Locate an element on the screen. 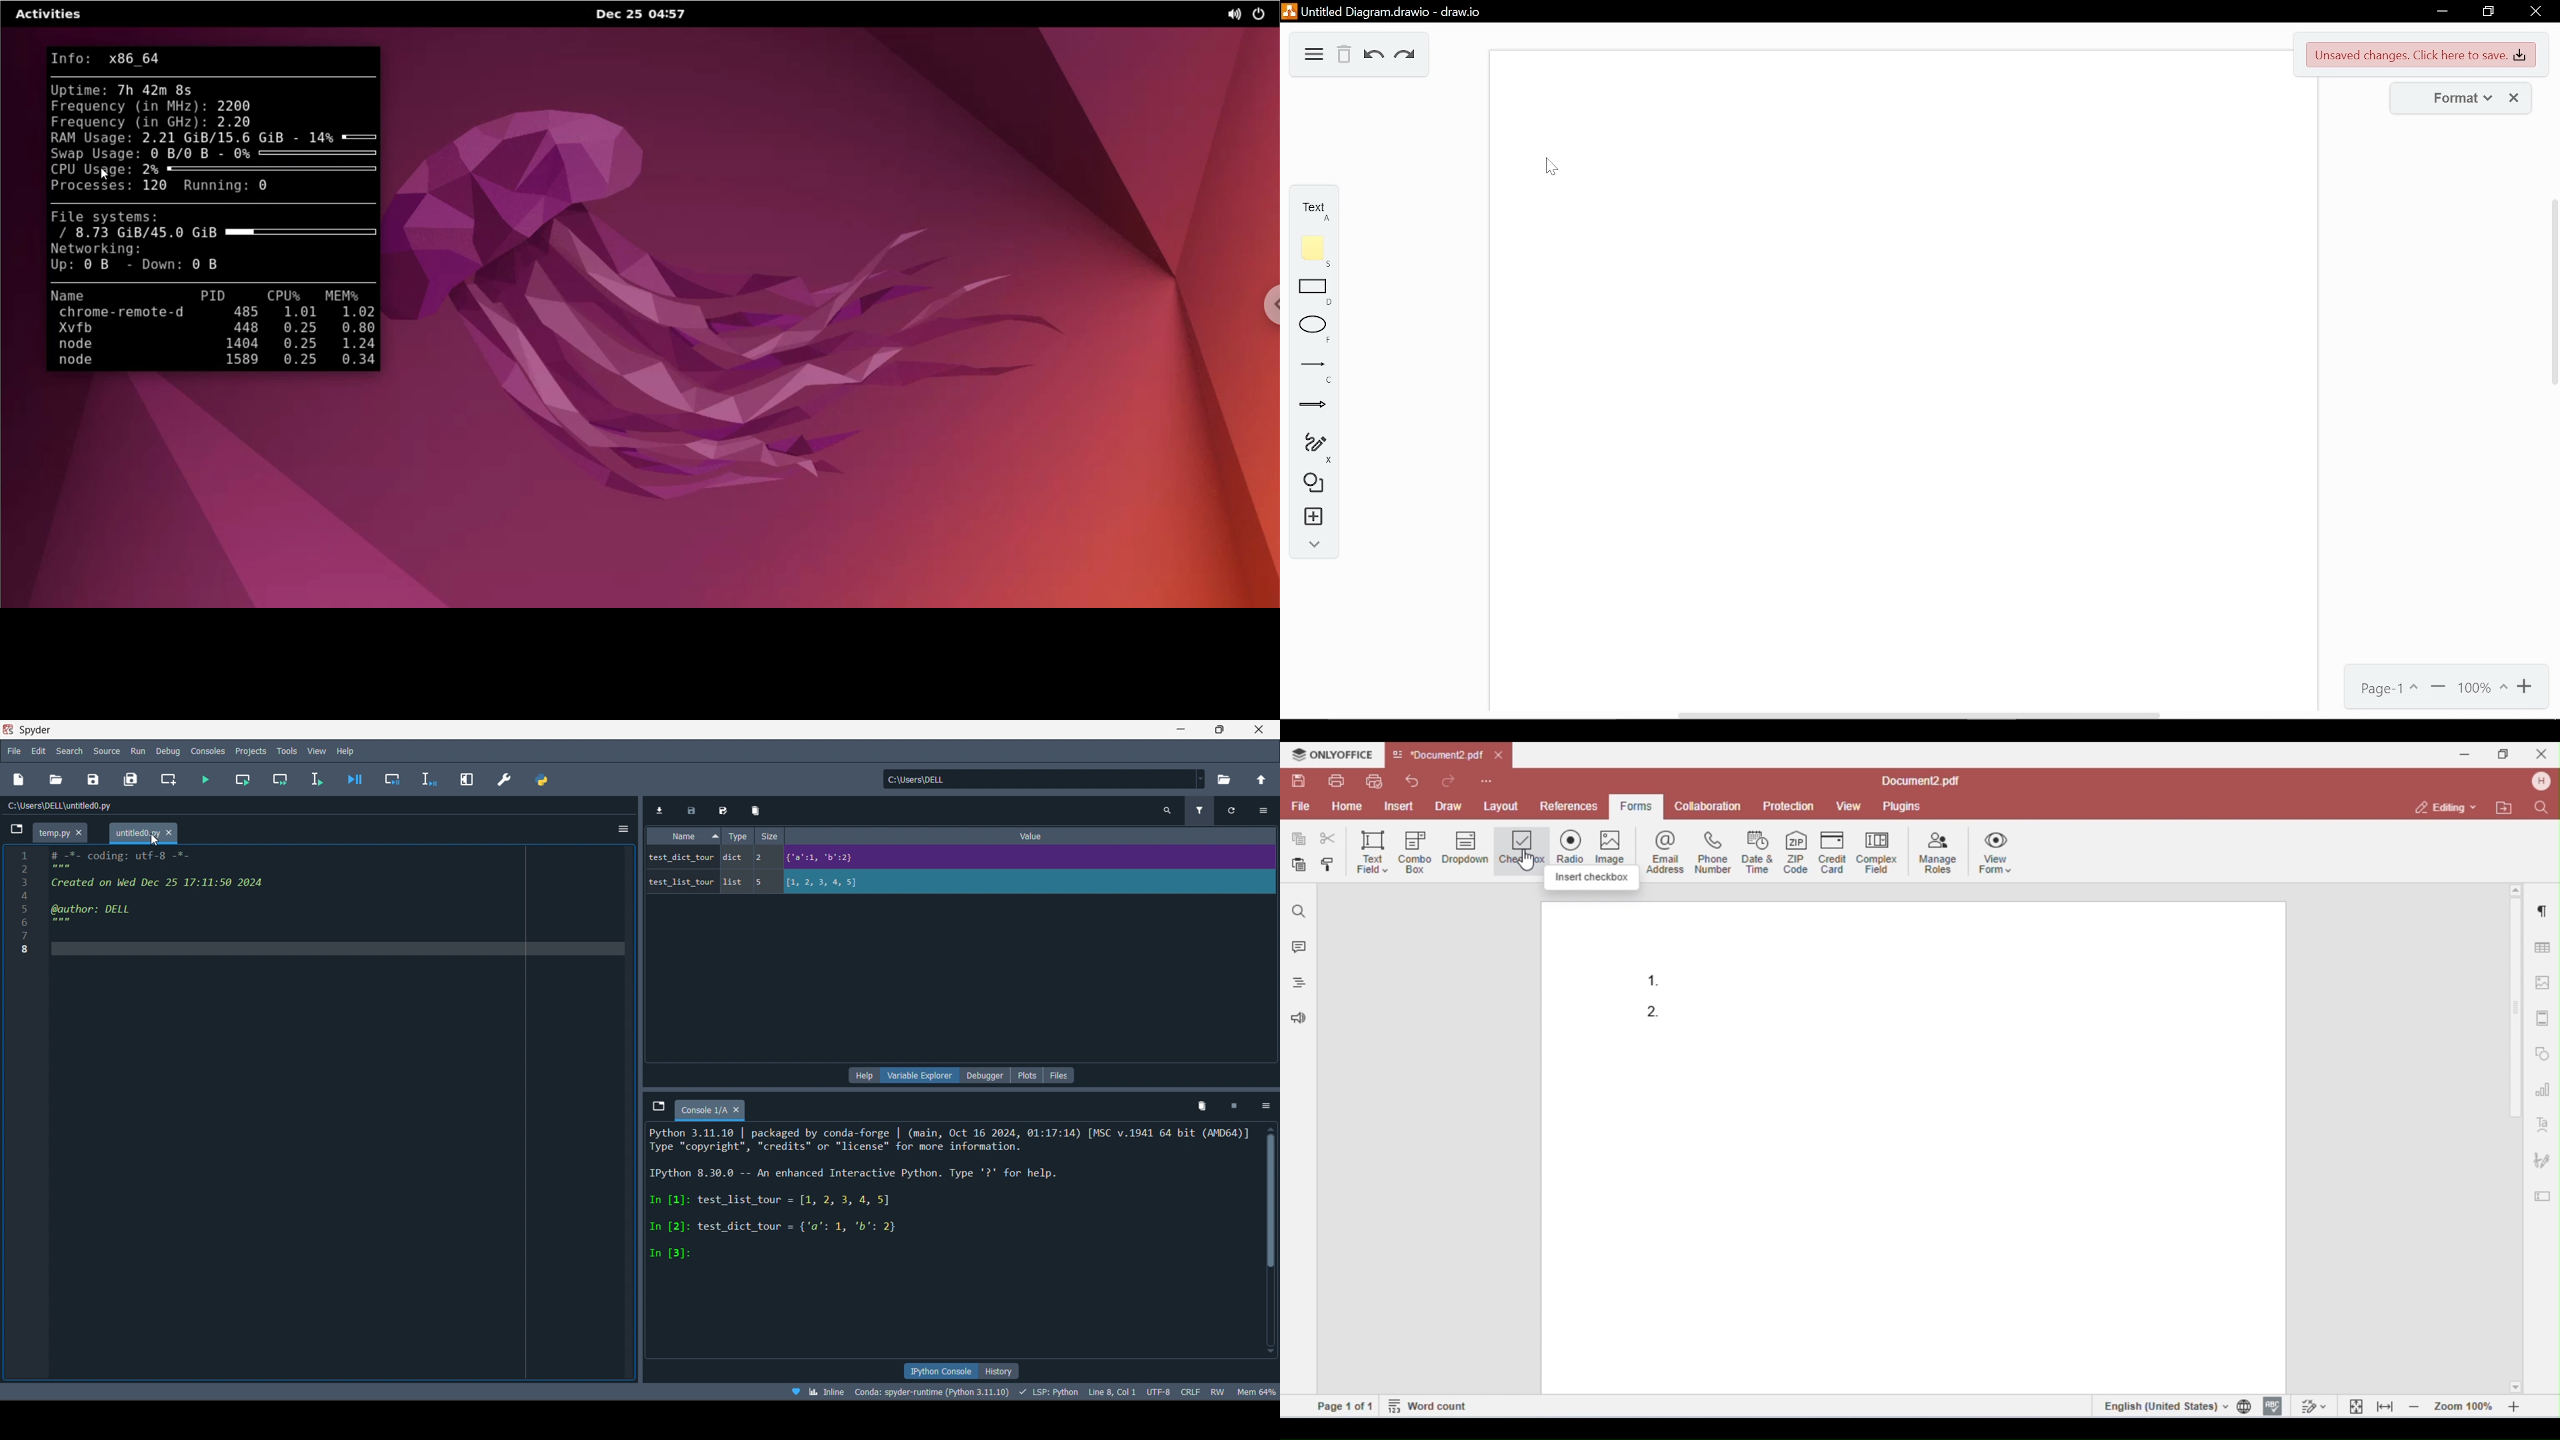  zoom in is located at coordinates (2530, 687).